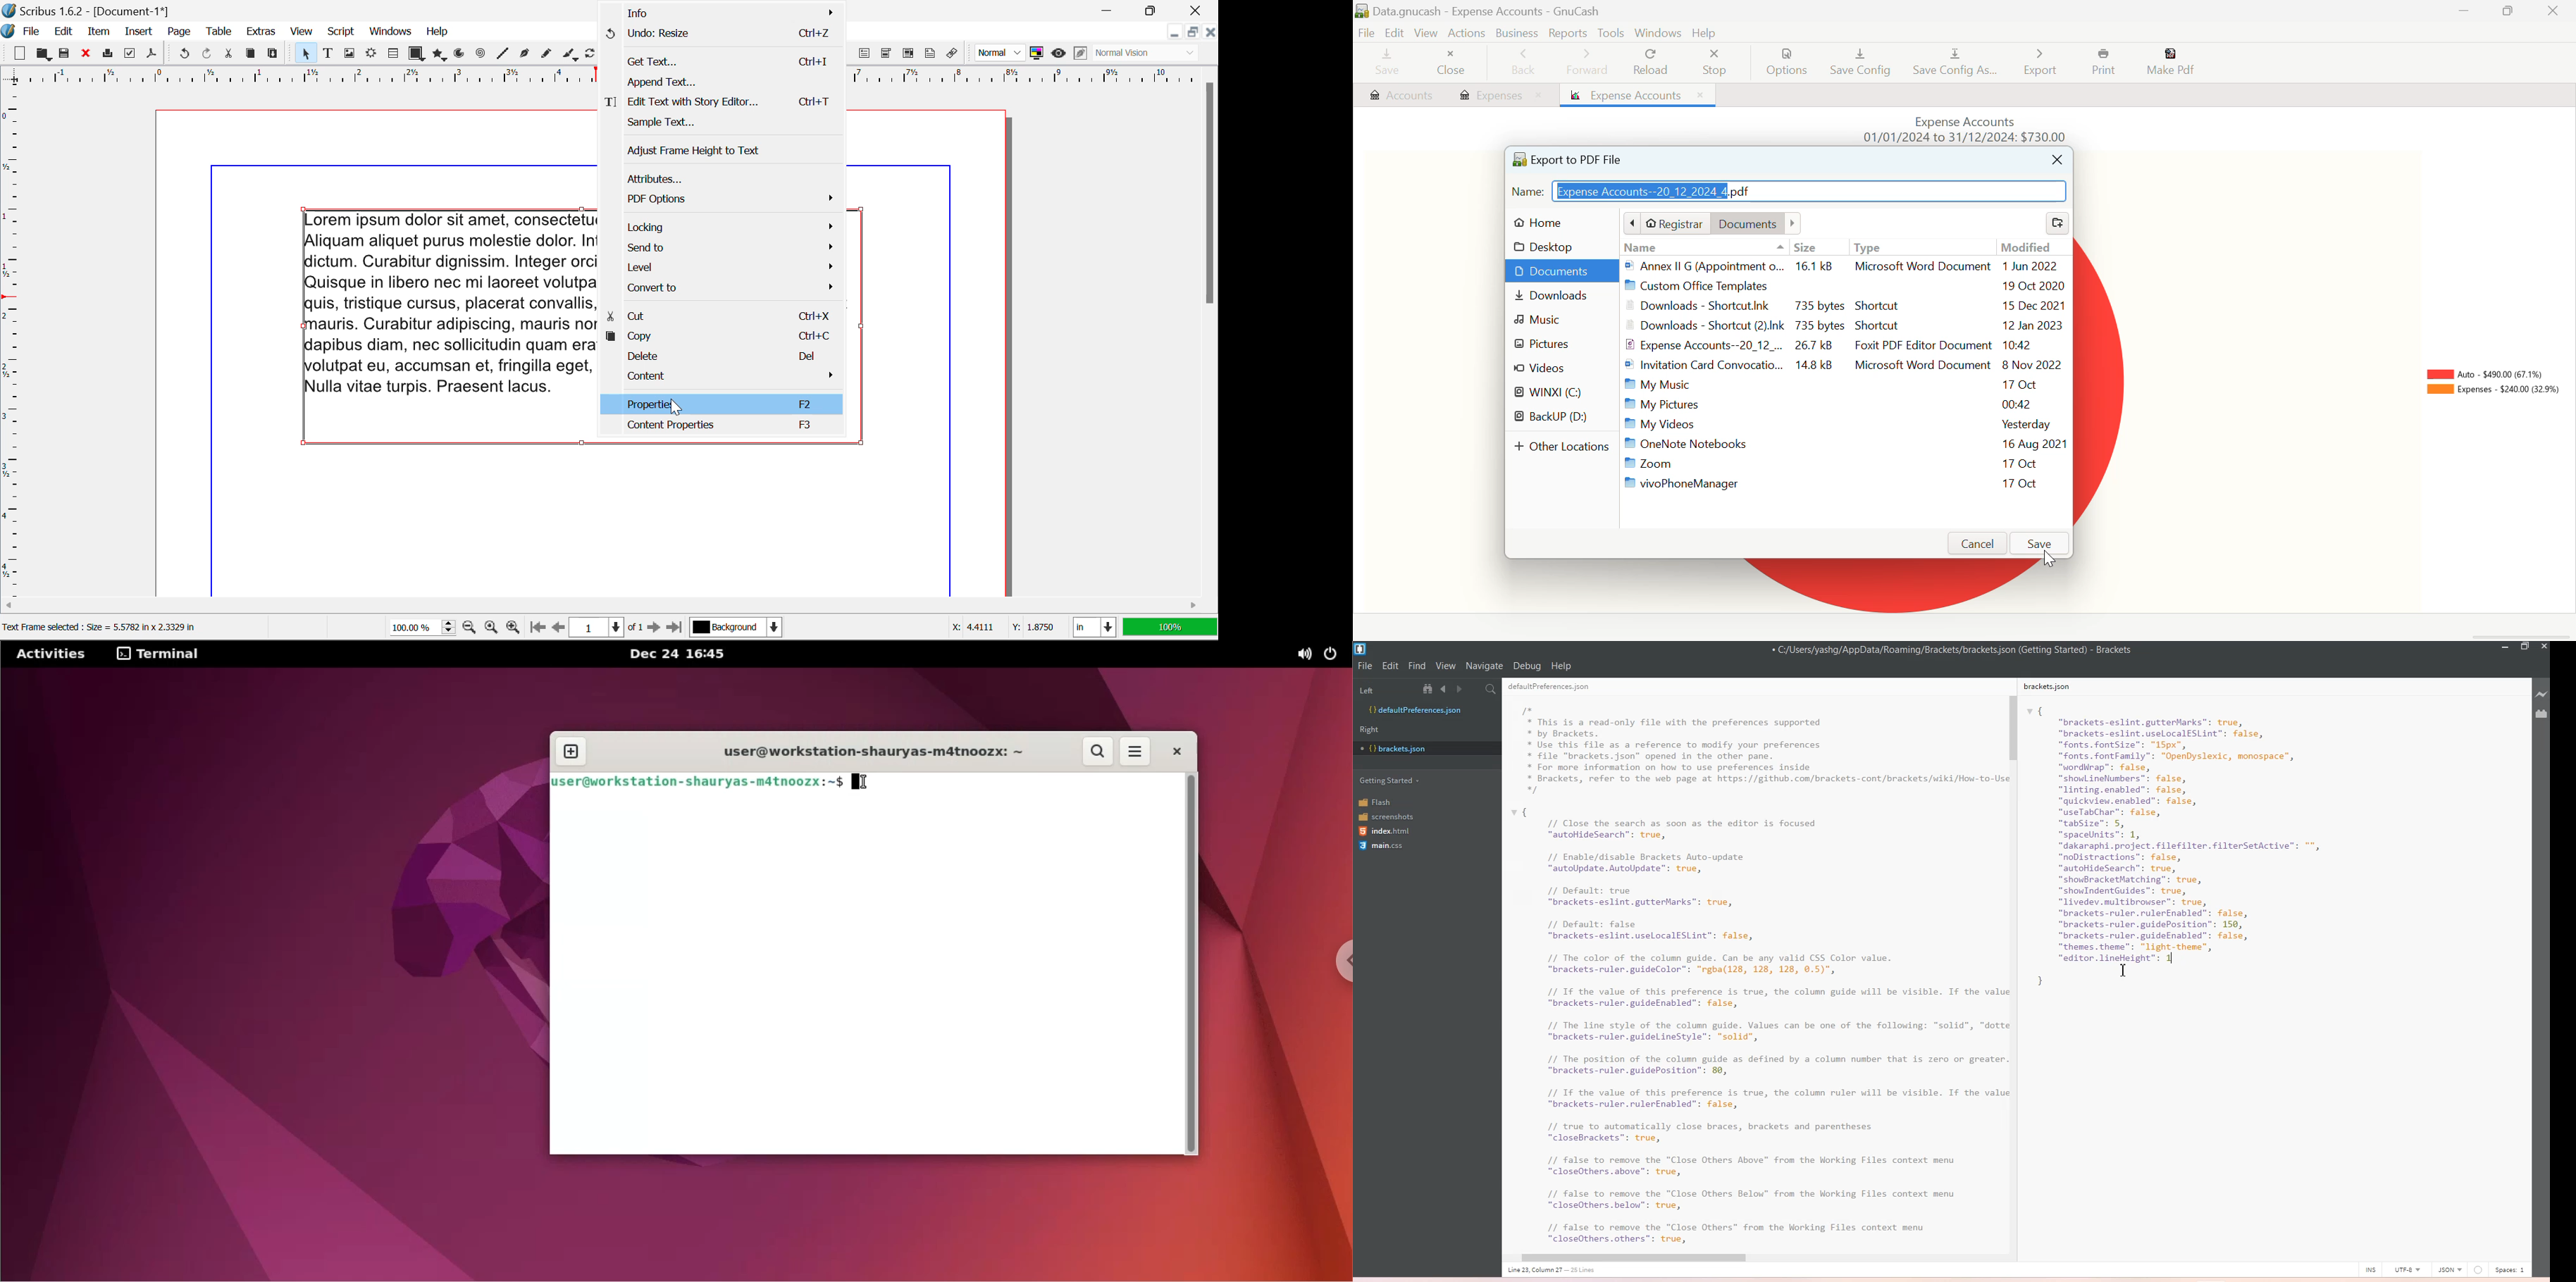 The height and width of the screenshot is (1288, 2576). I want to click on Minimize, so click(1192, 32).